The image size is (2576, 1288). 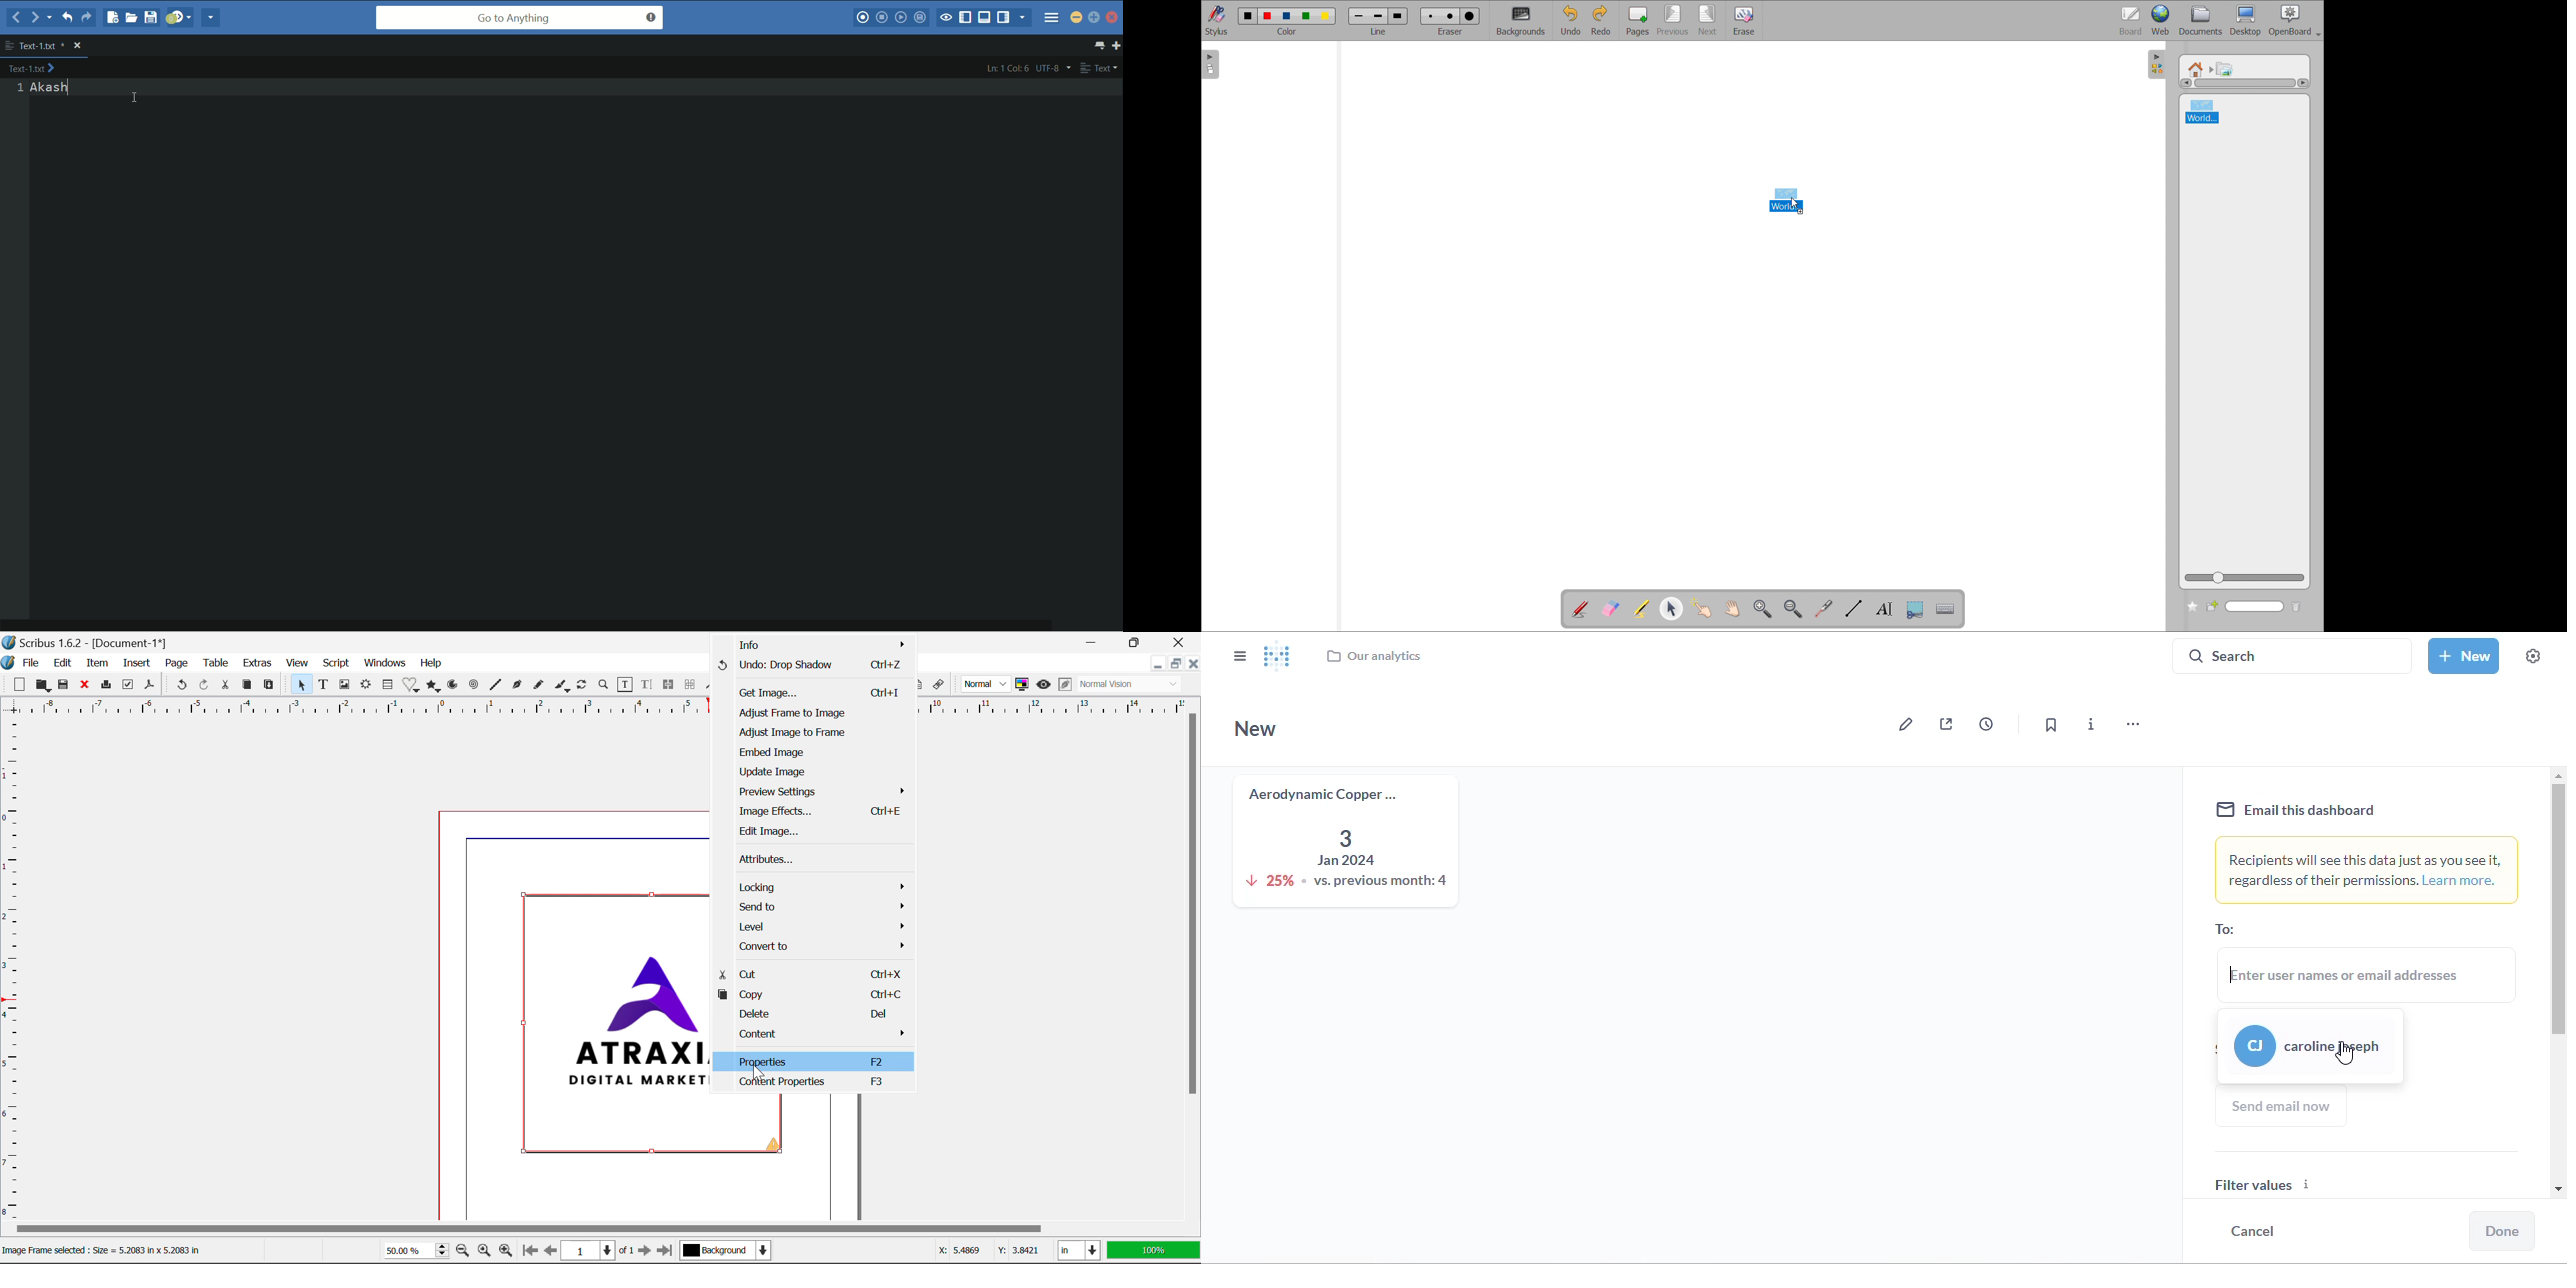 I want to click on back, so click(x=16, y=18).